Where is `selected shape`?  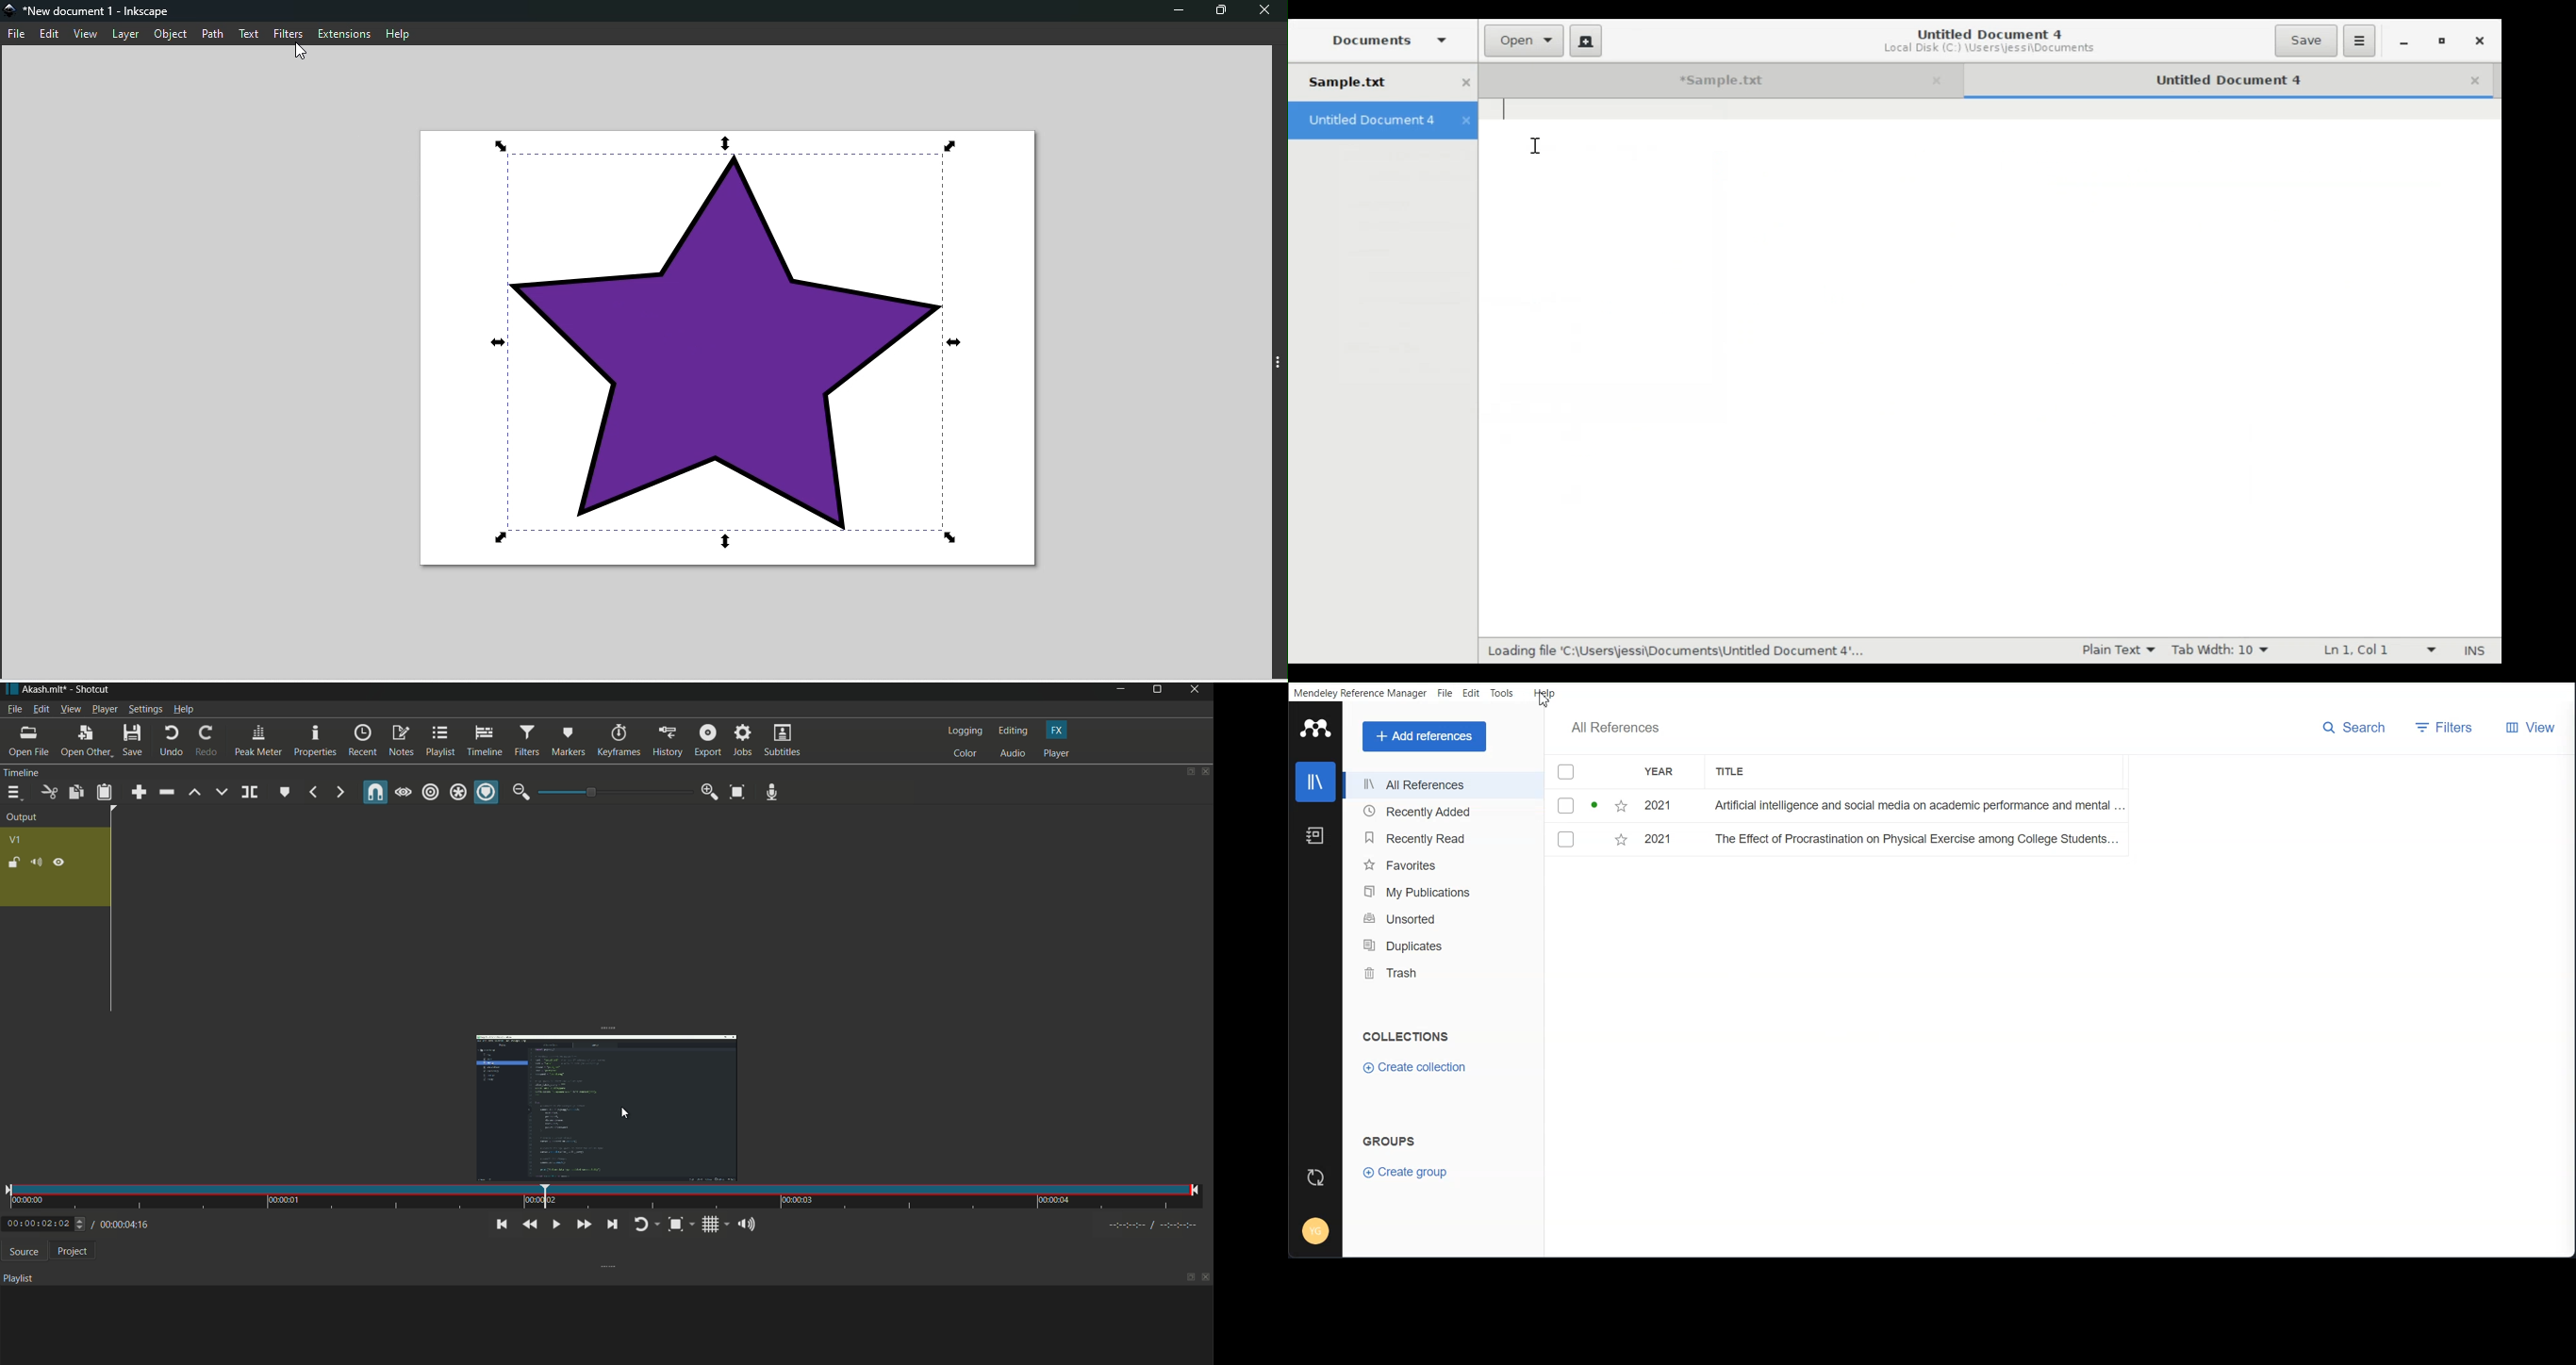
selected shape is located at coordinates (726, 342).